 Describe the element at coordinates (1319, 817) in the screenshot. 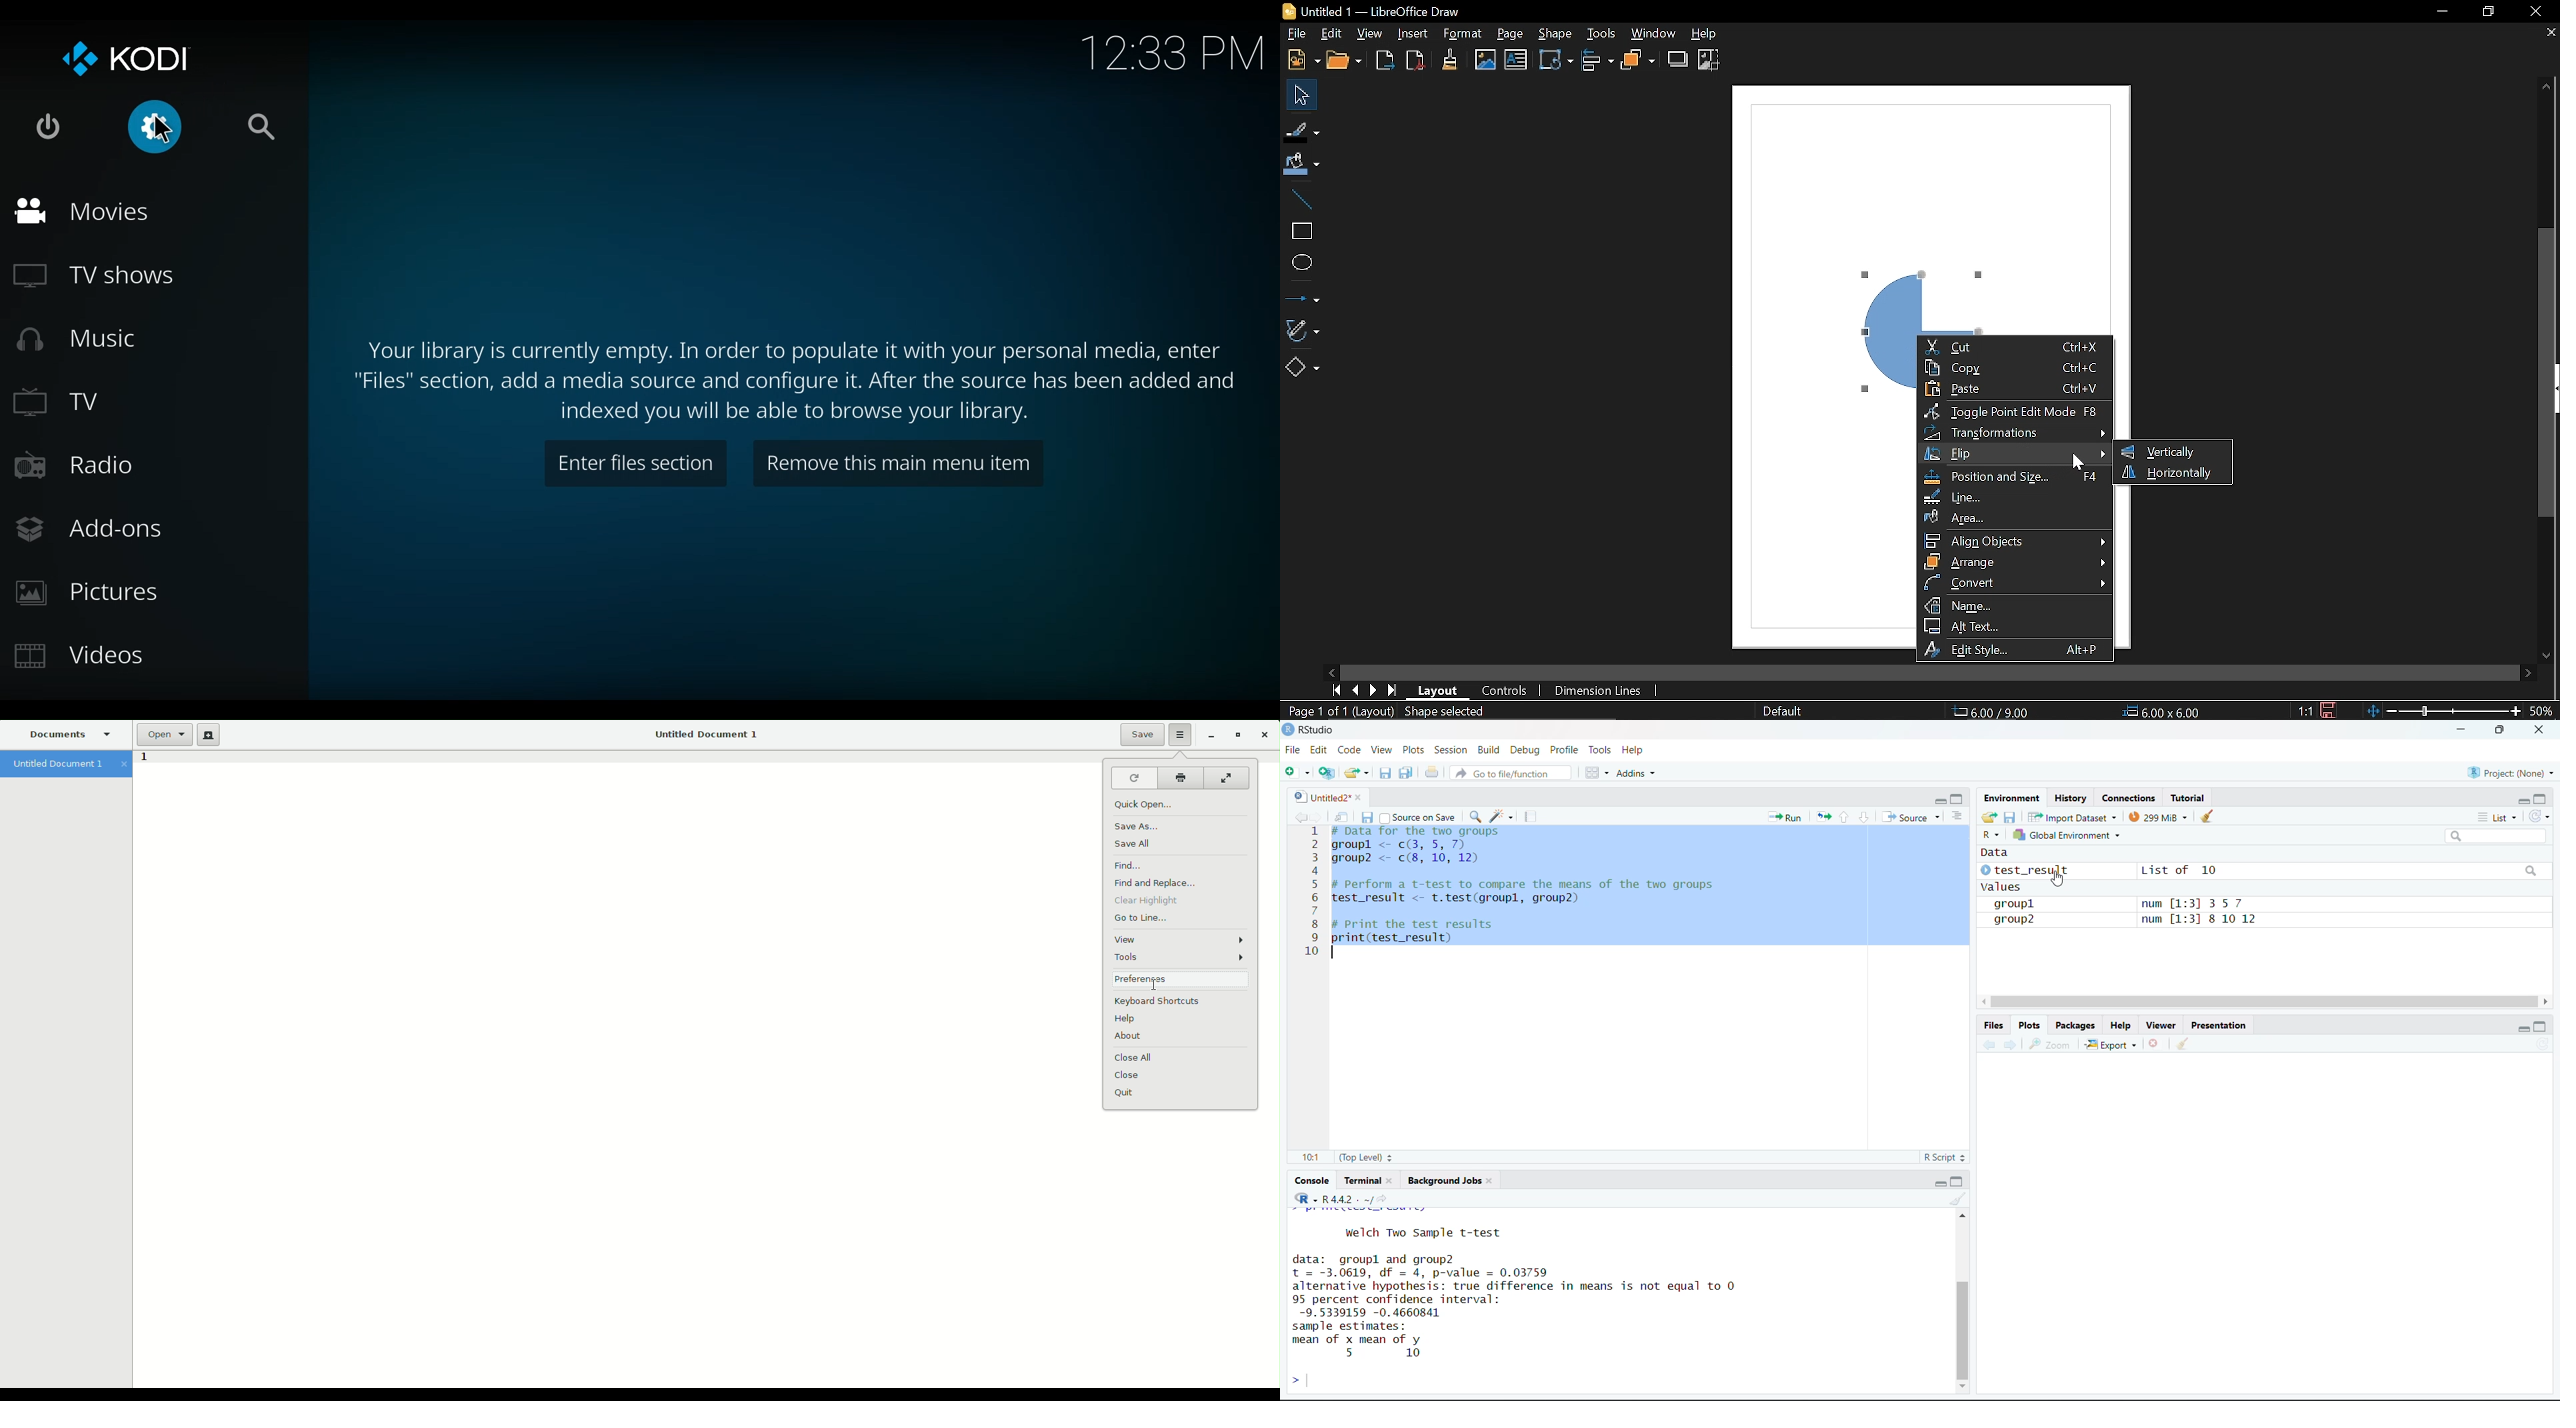

I see `go forward to the next source location` at that location.